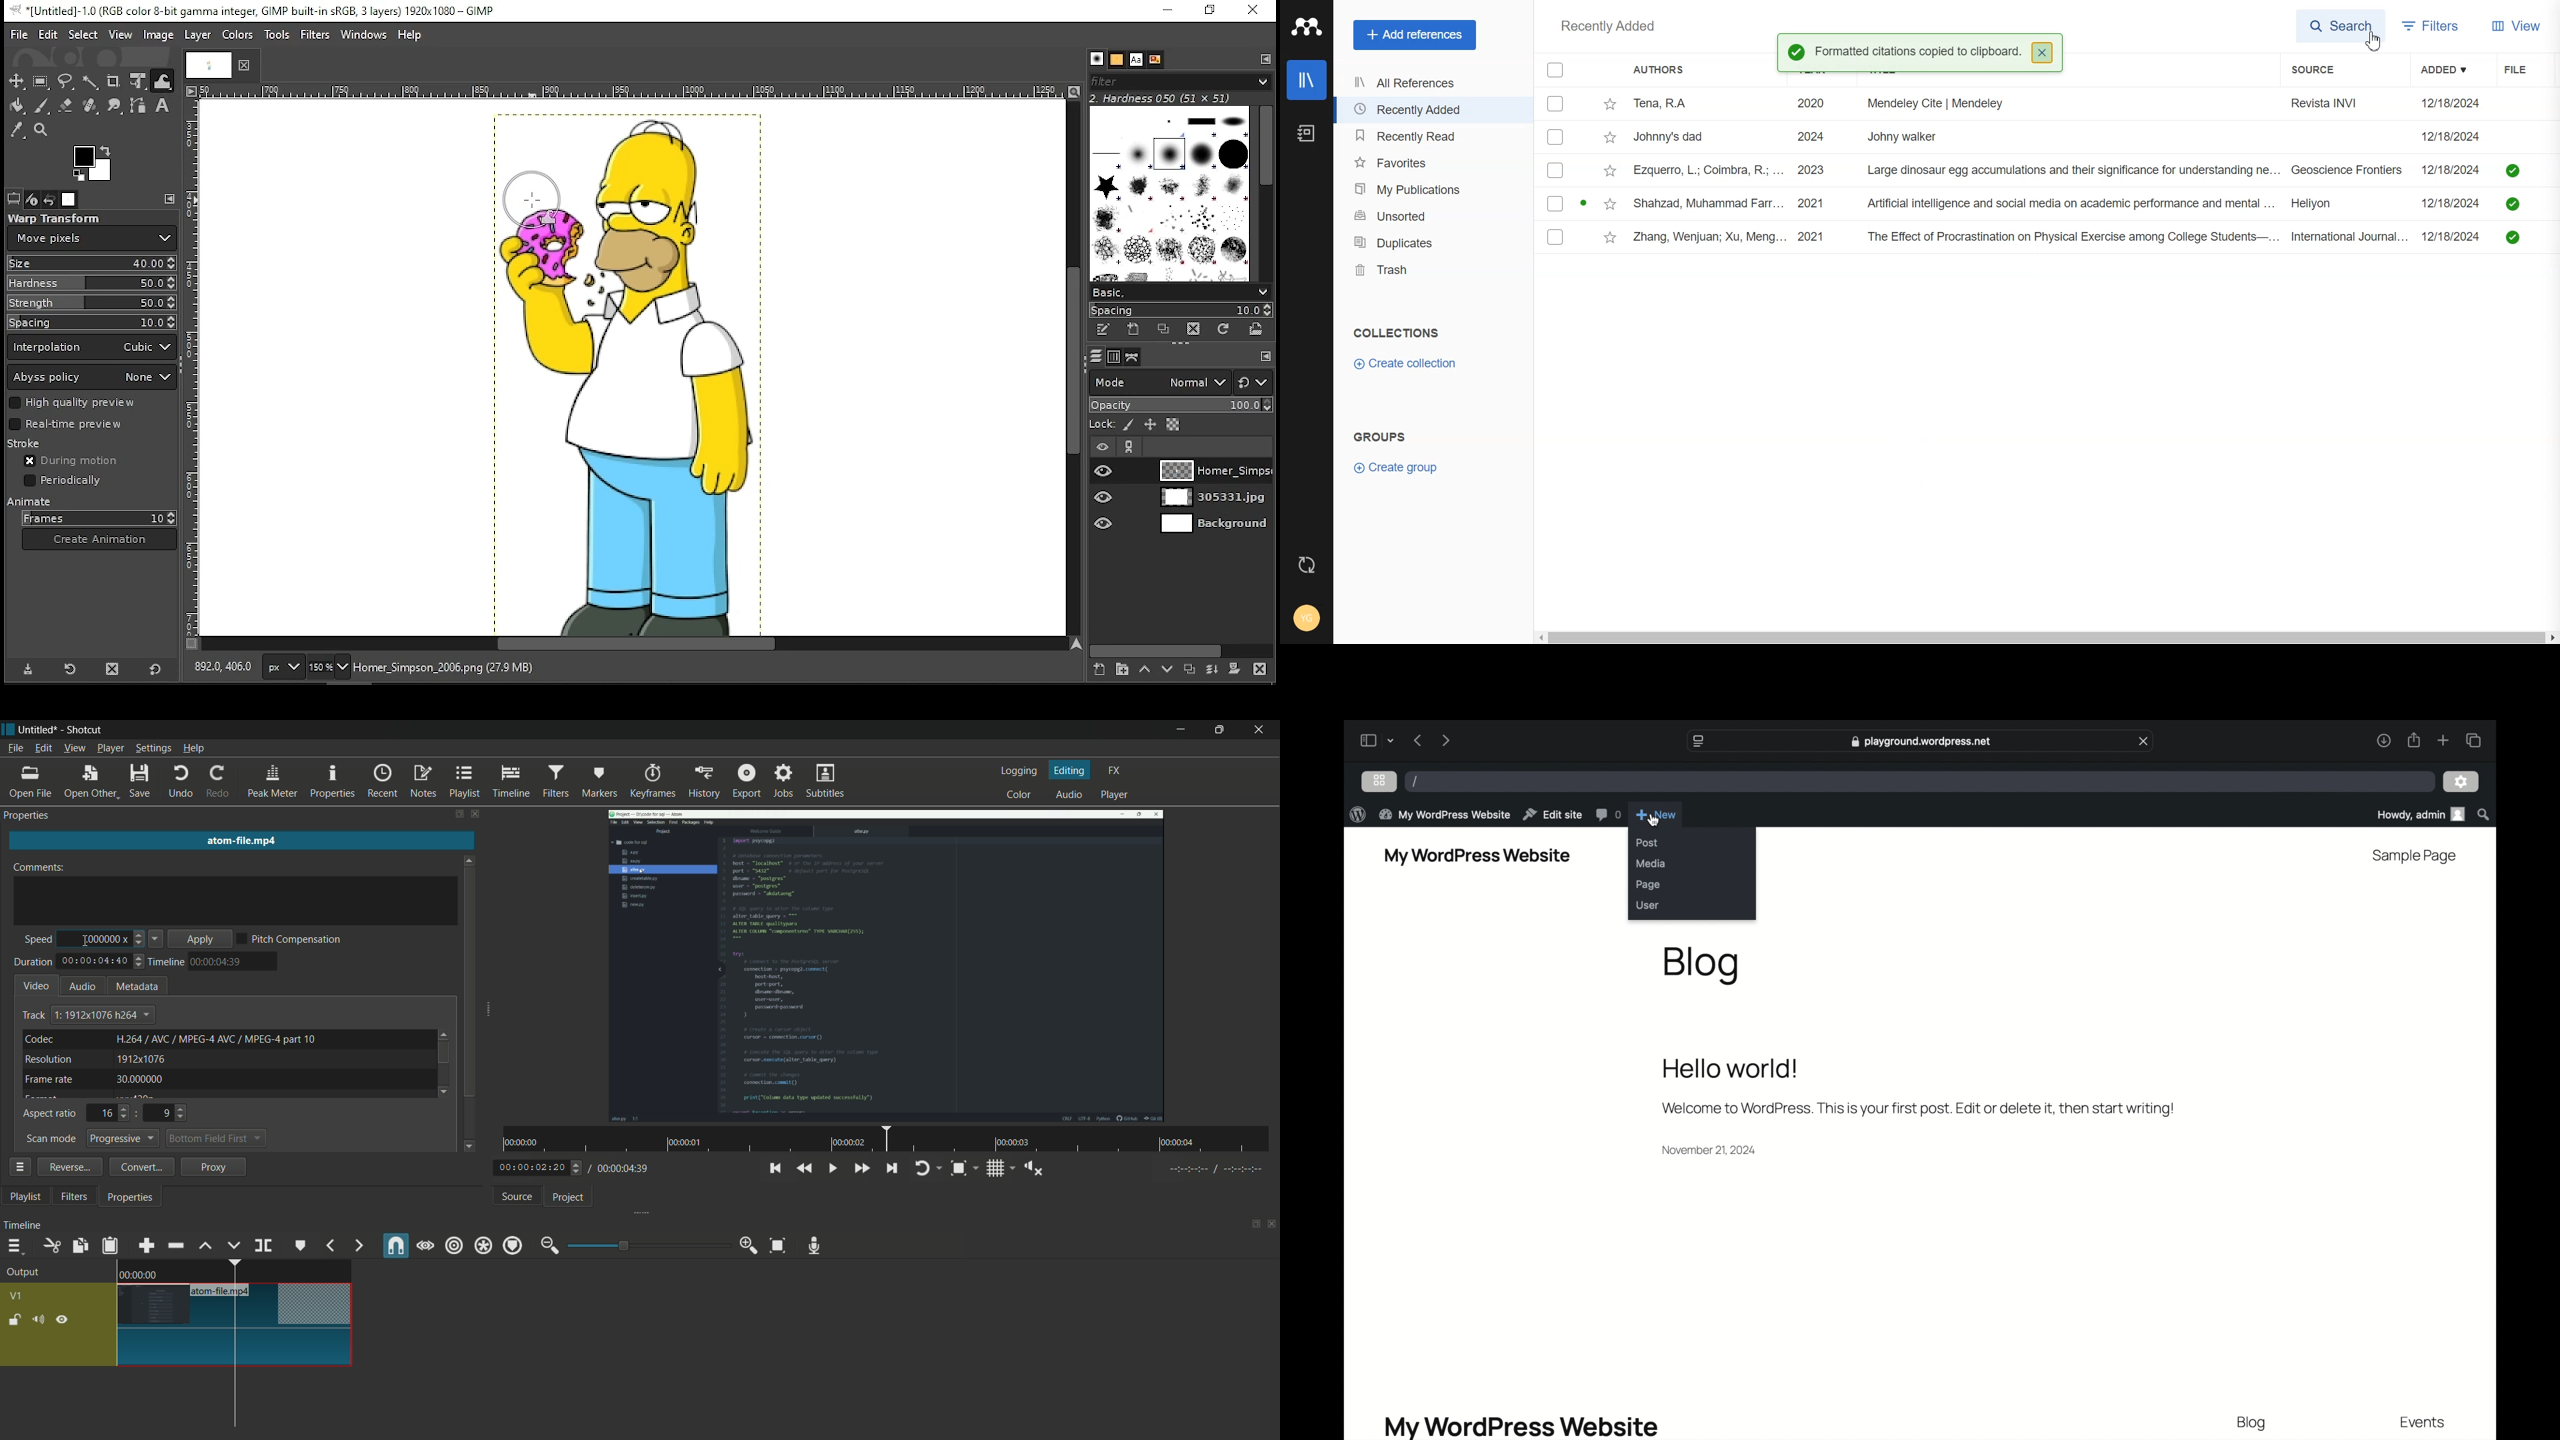 The image size is (2576, 1456). I want to click on Logo, so click(1306, 27).